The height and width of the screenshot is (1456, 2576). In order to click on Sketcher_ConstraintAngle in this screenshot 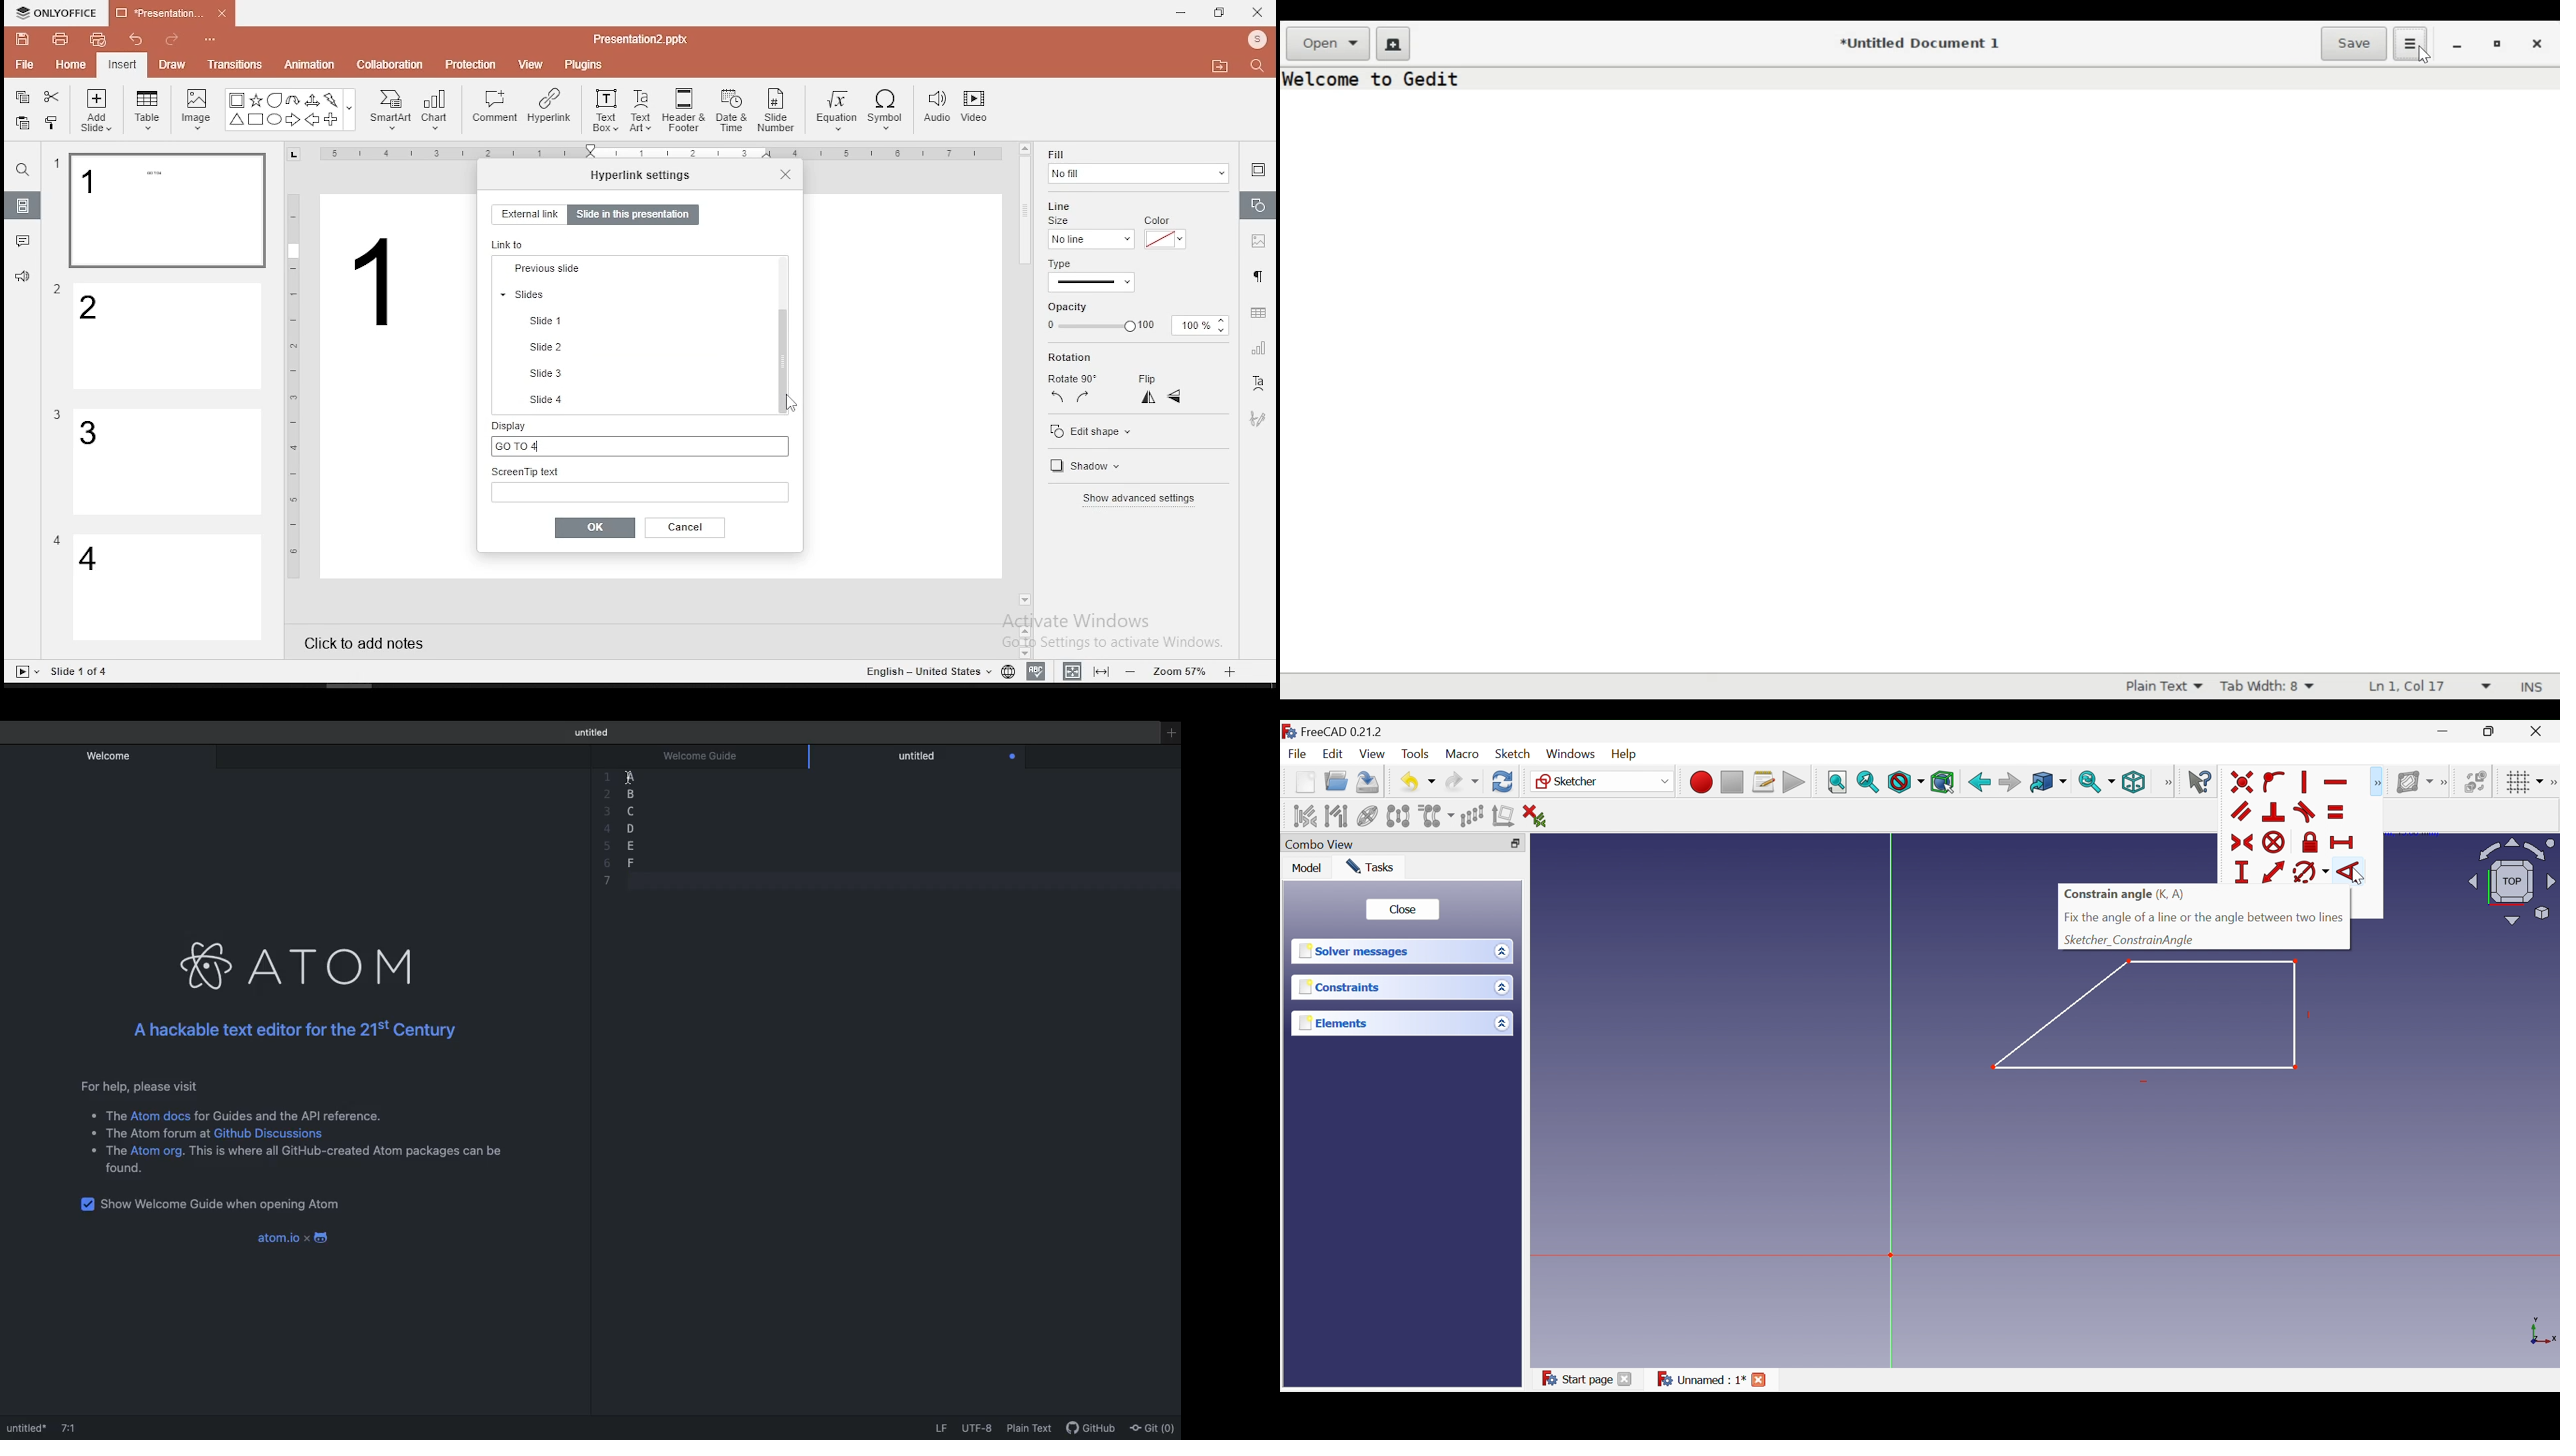, I will do `click(2131, 940)`.